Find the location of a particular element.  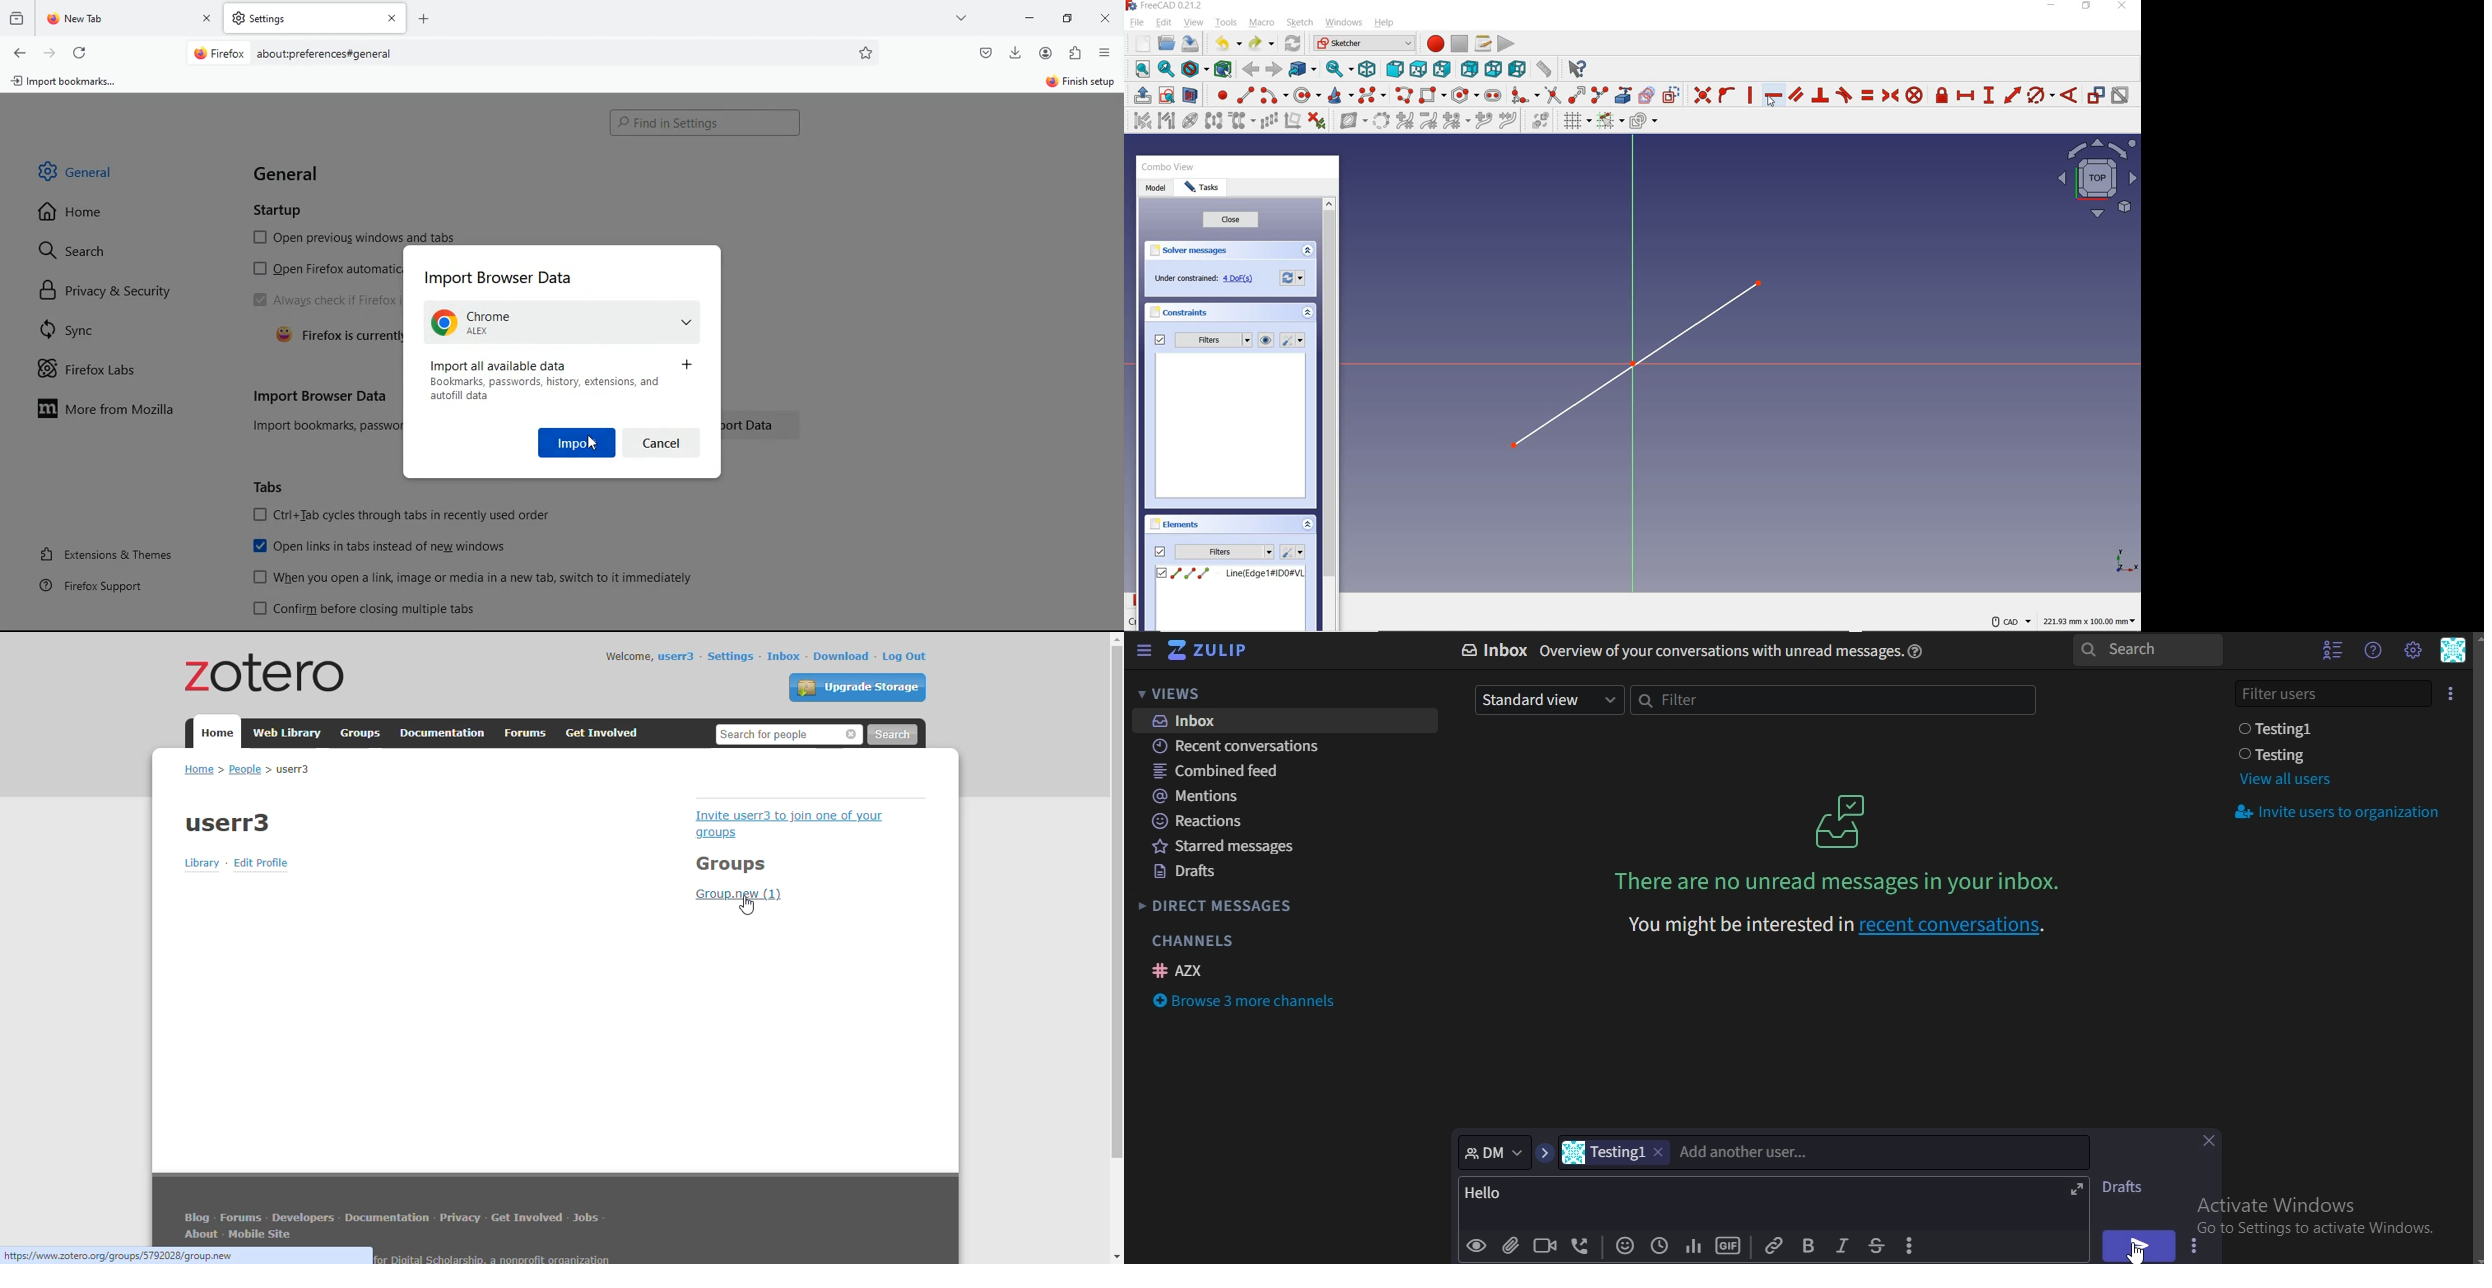

DELETE ALL CONSTRAINTS is located at coordinates (1317, 120).